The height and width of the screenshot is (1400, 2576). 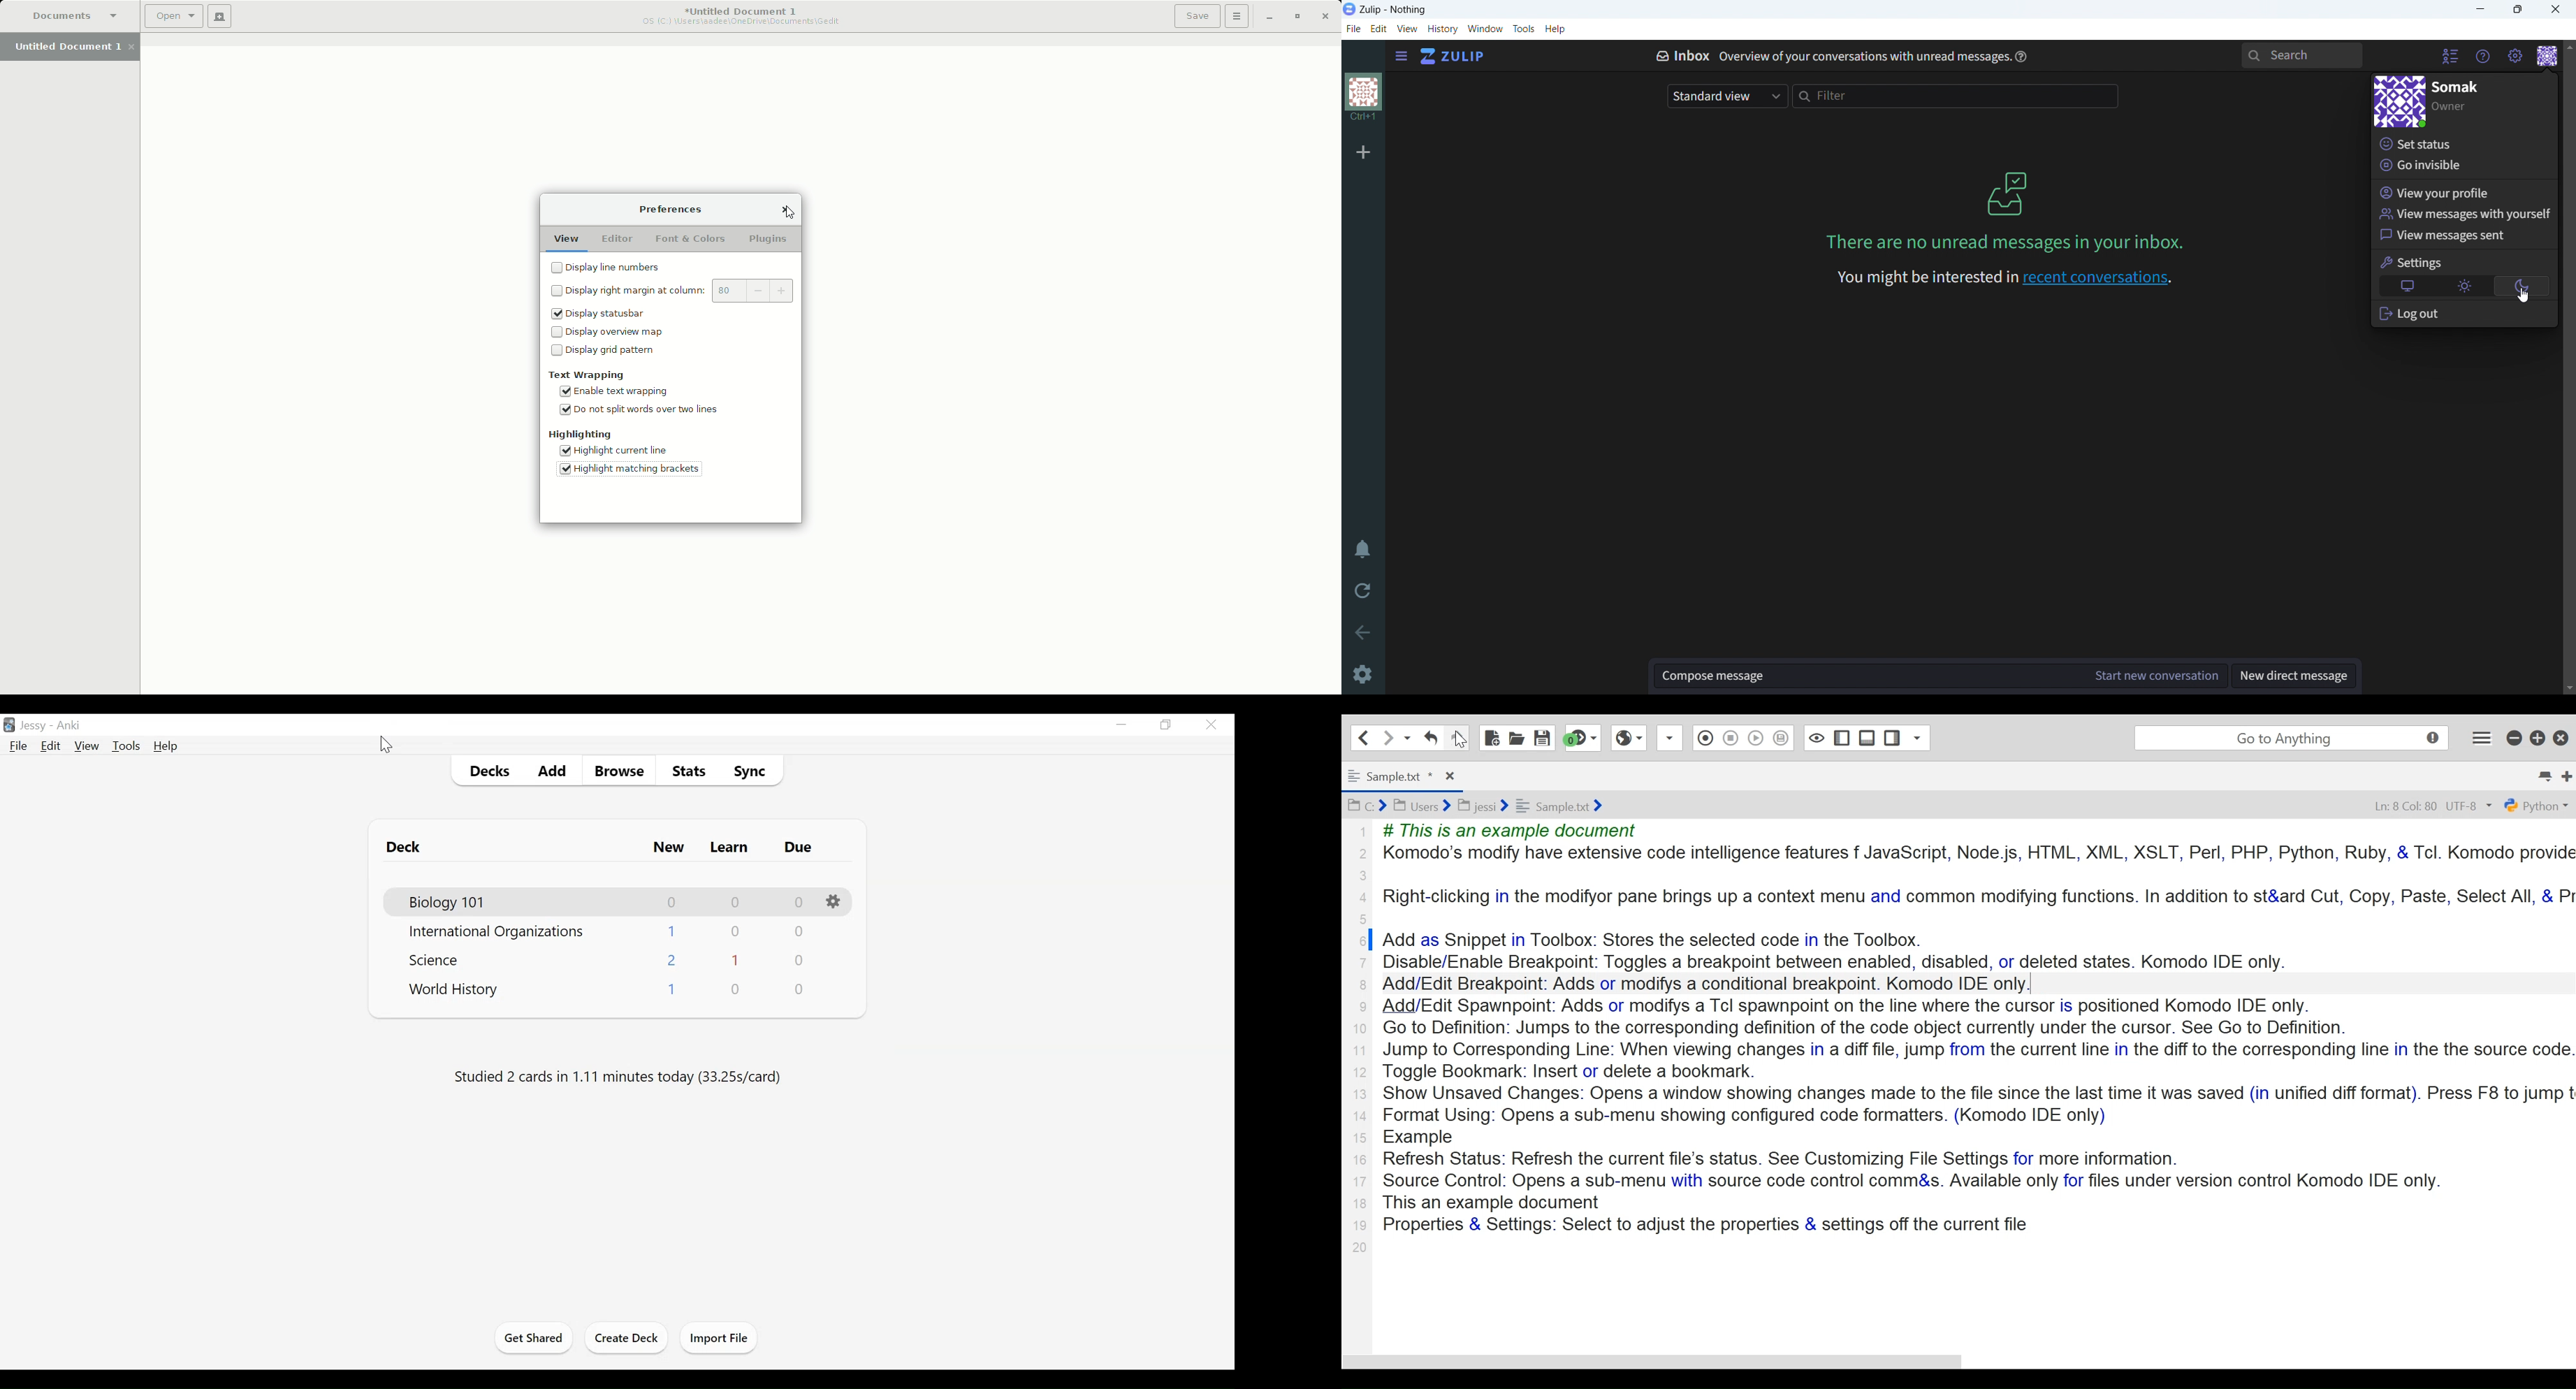 I want to click on Create Deck, so click(x=630, y=1338).